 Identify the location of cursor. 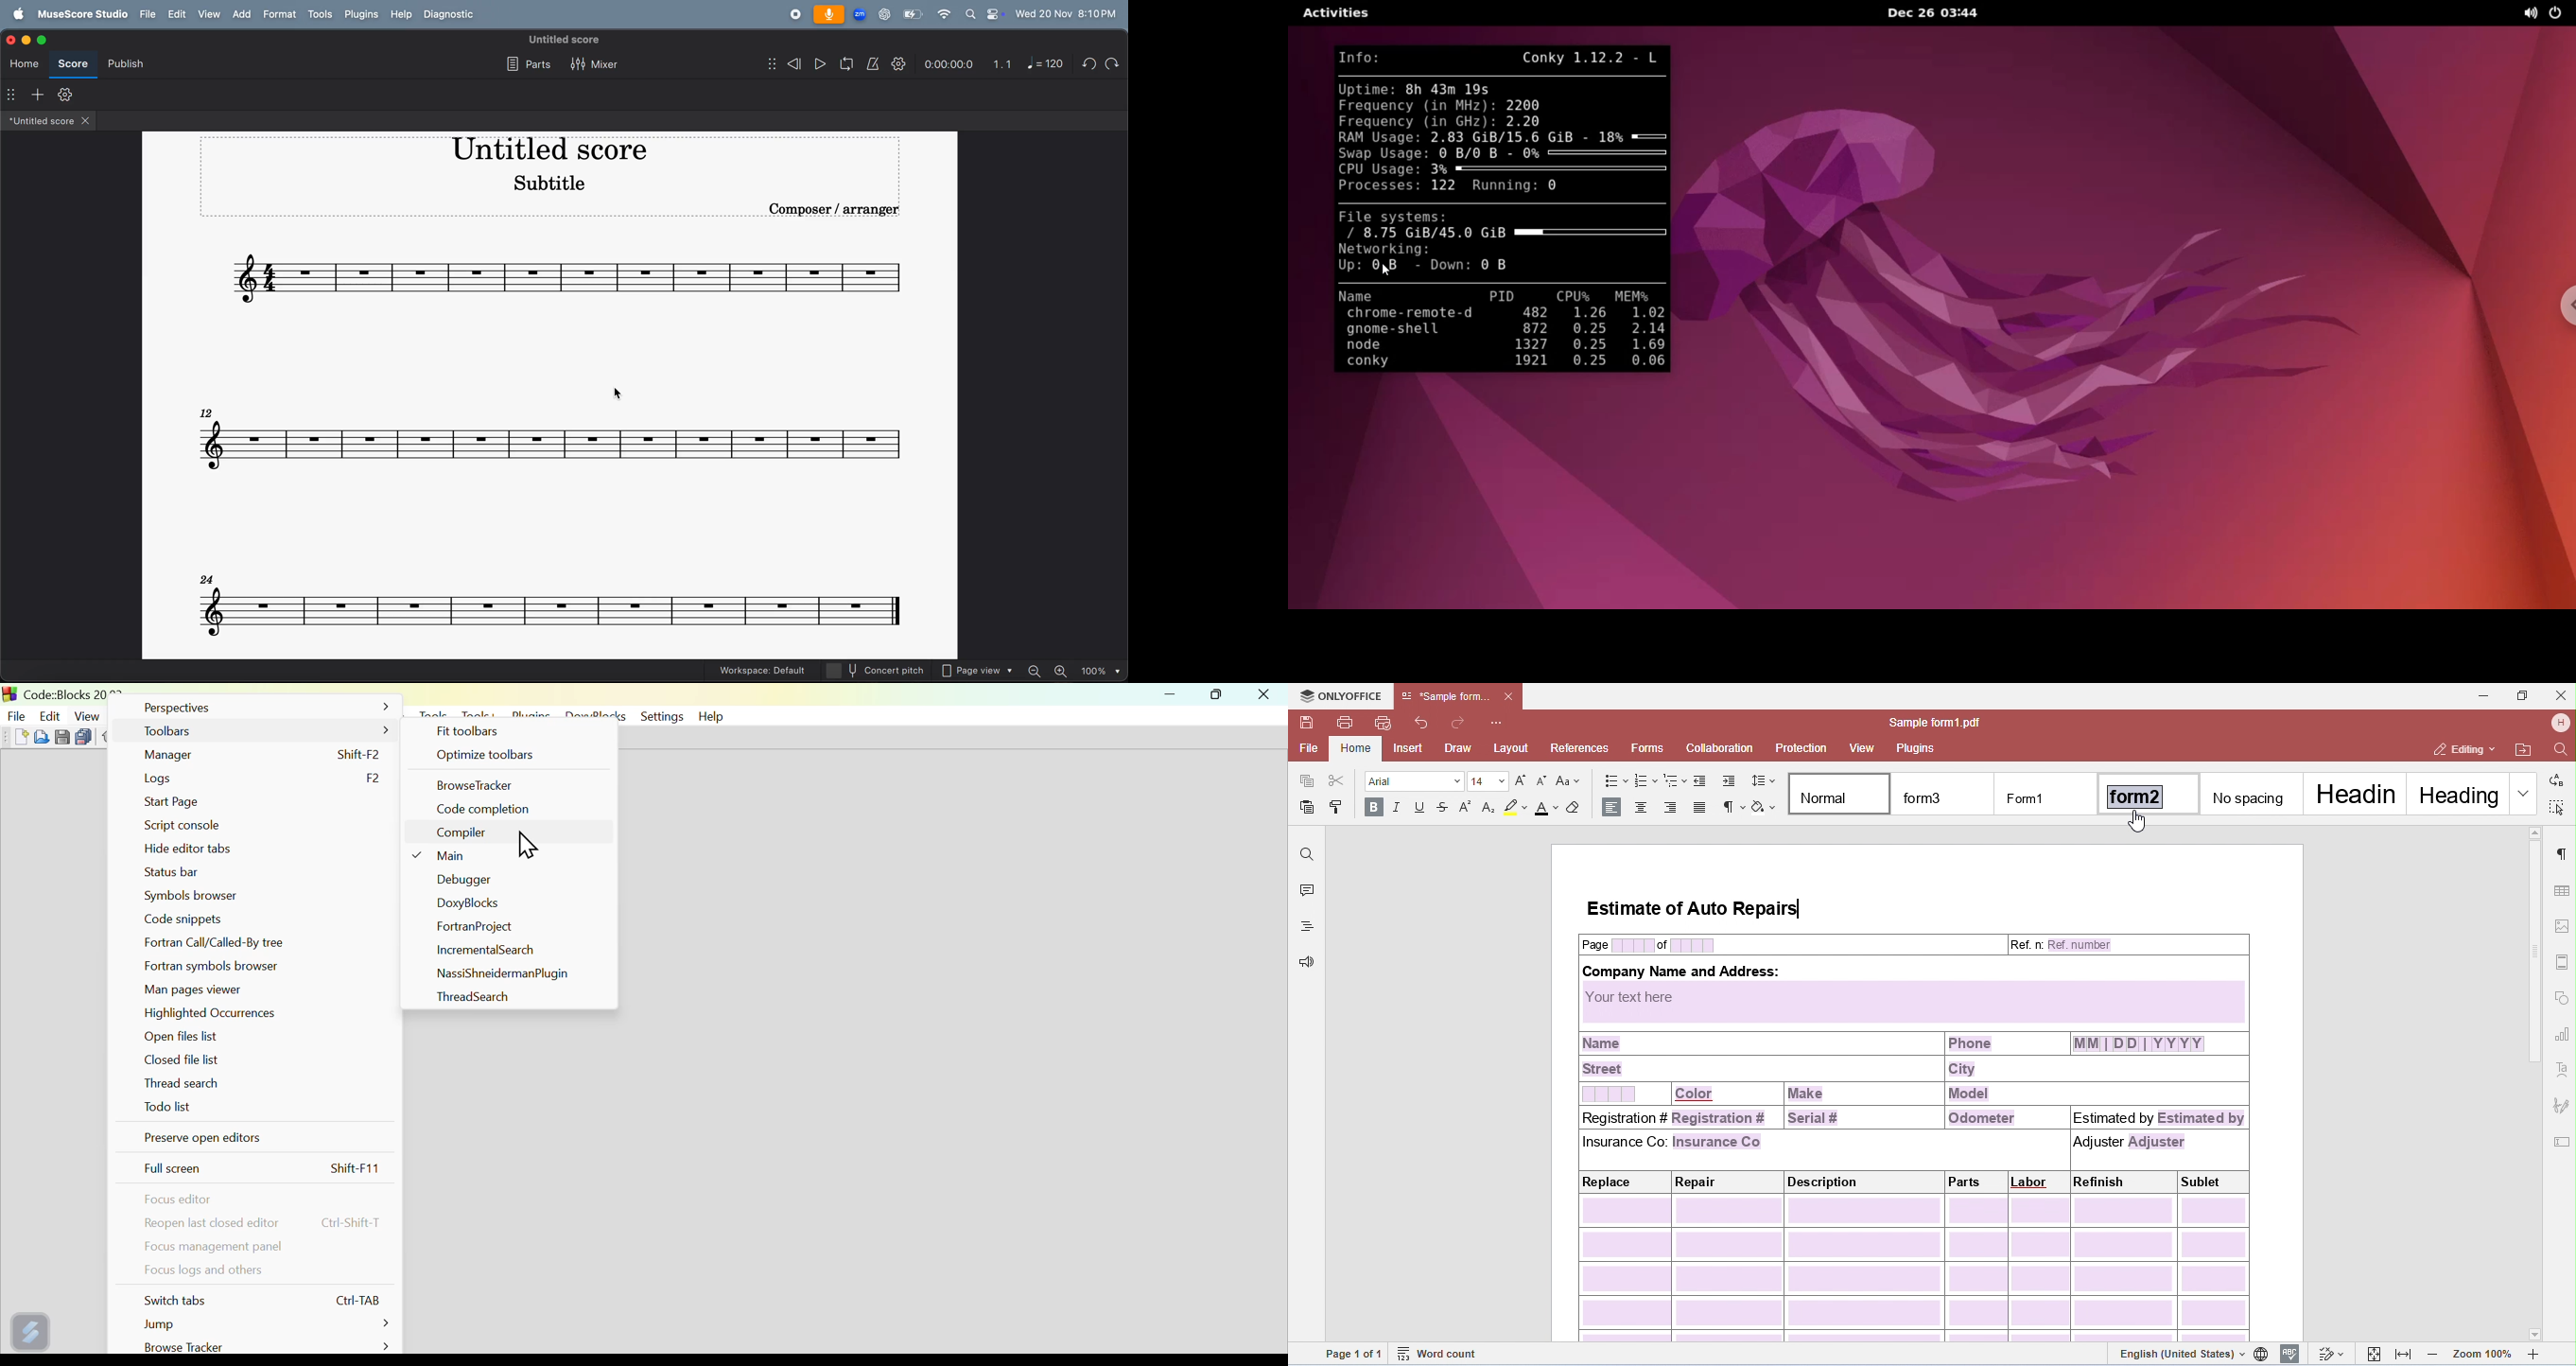
(615, 393).